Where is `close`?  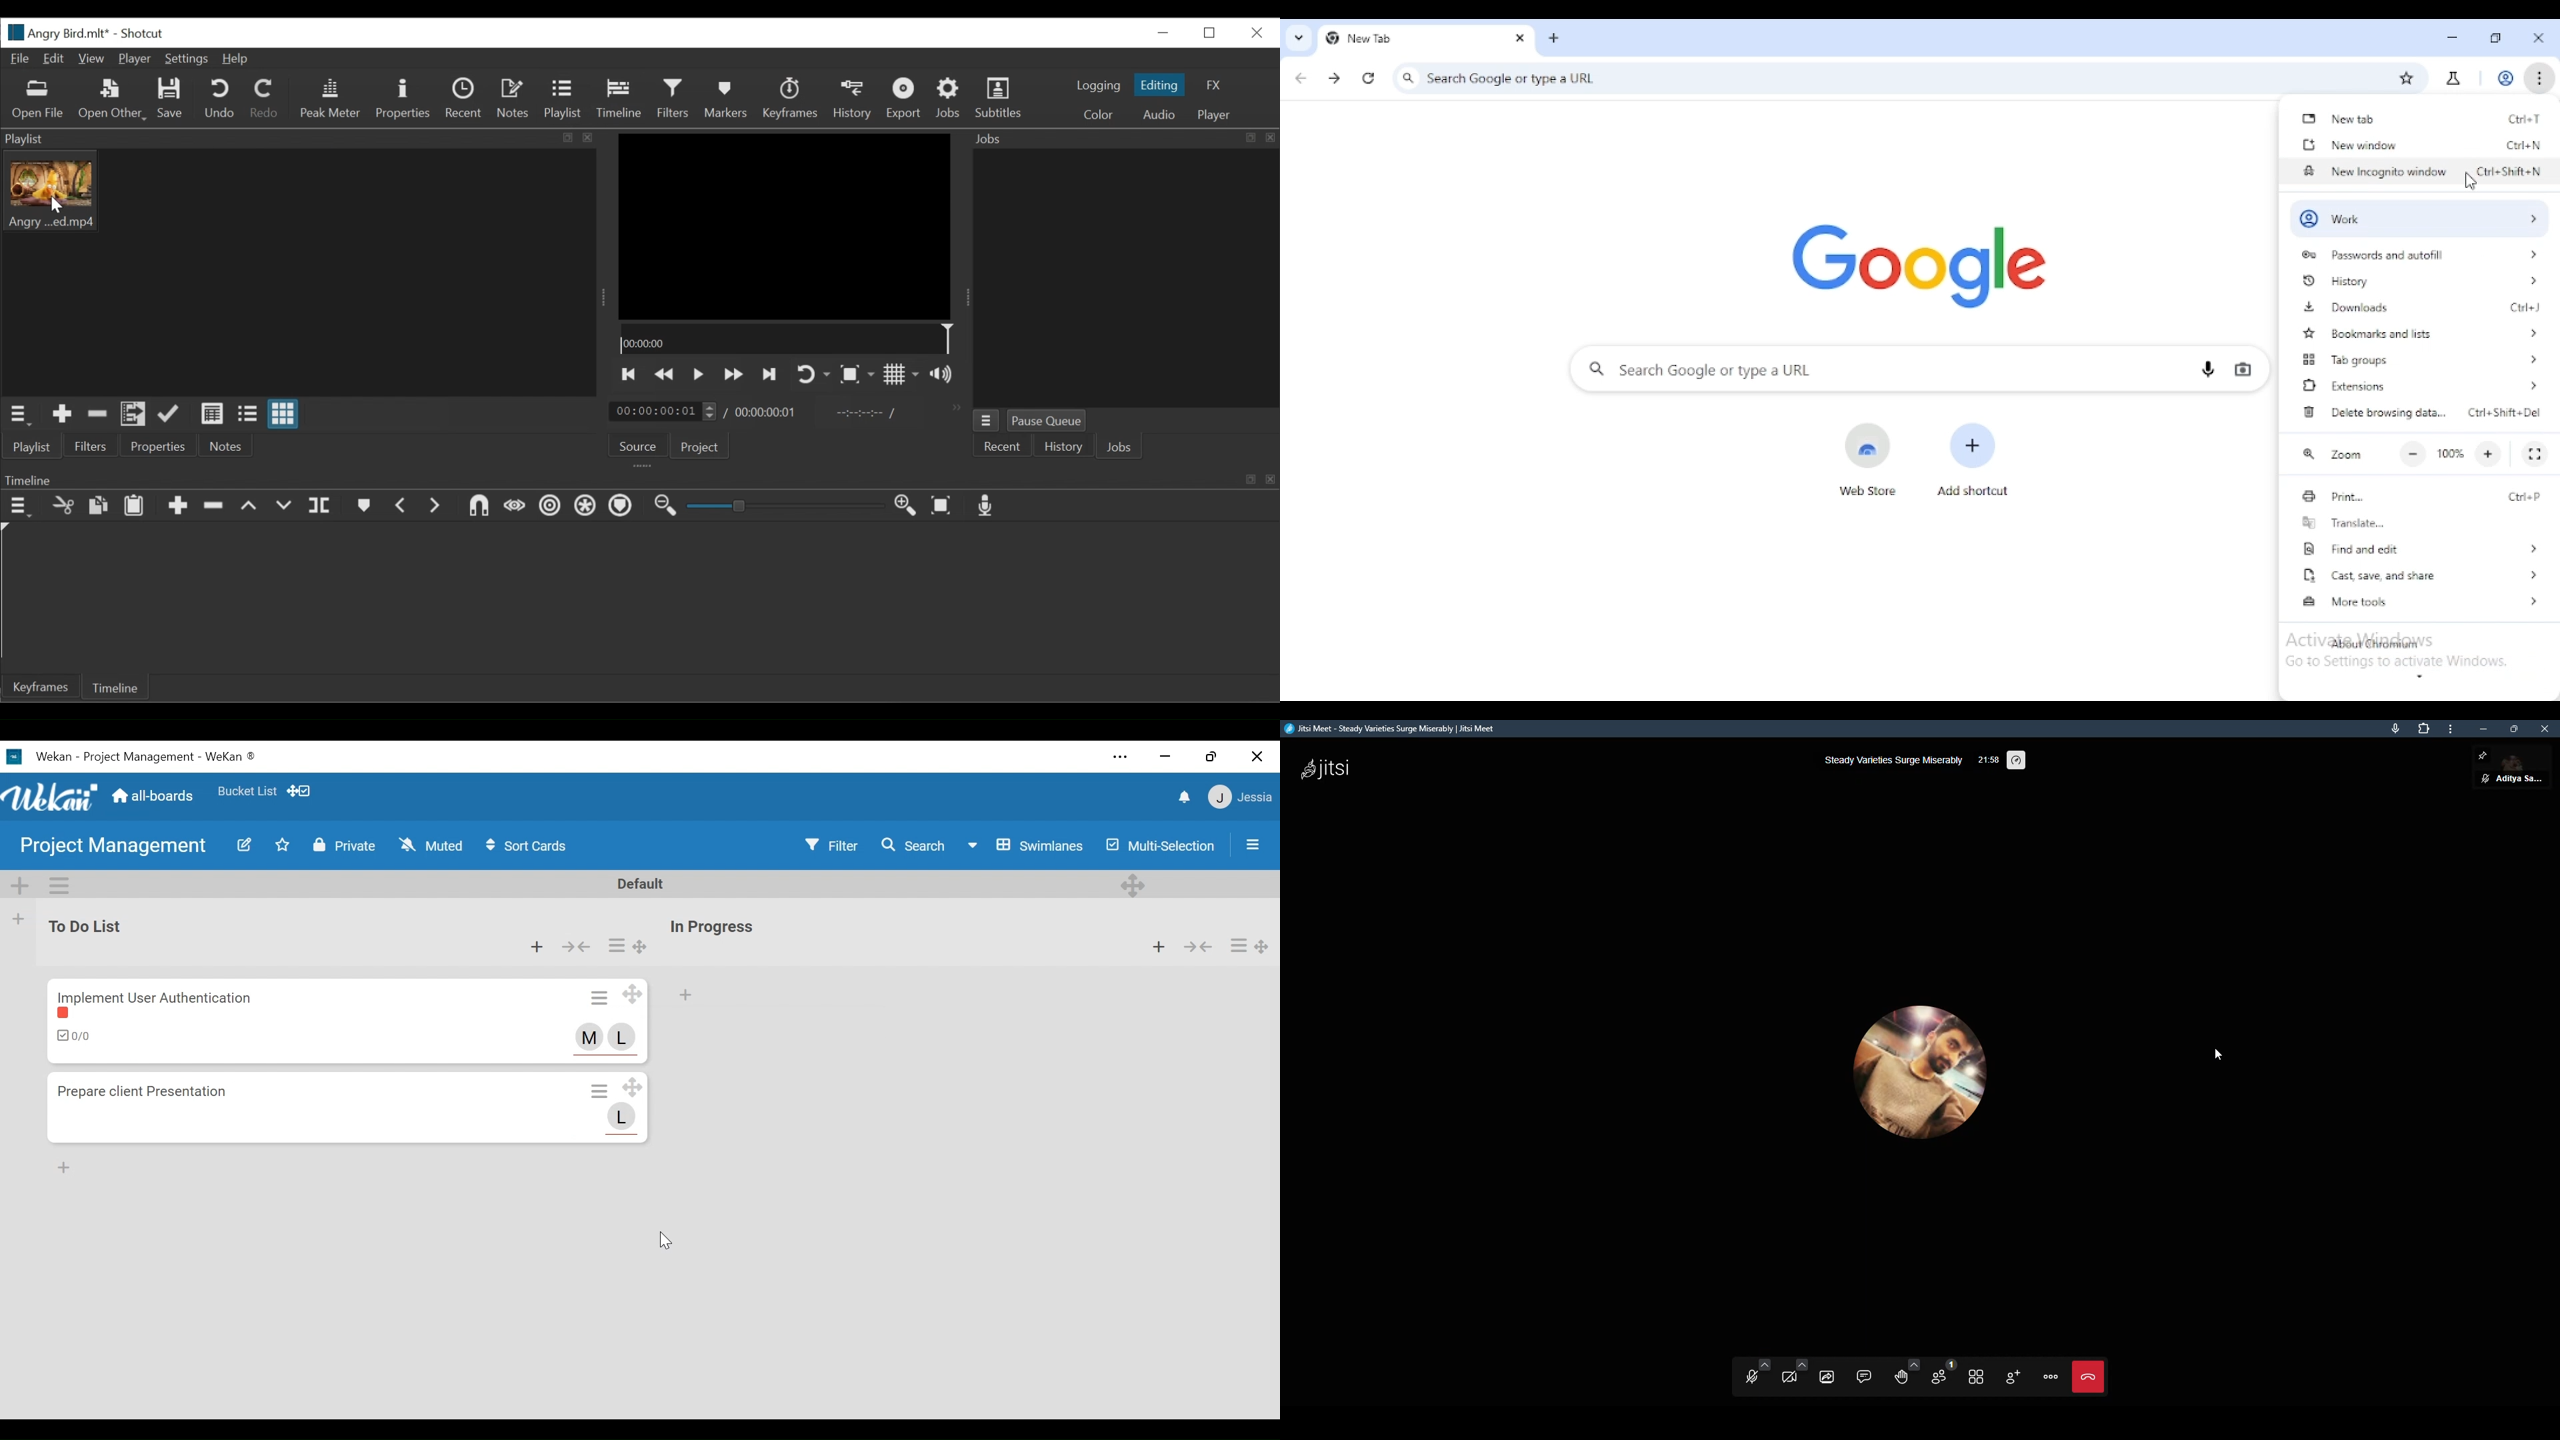 close is located at coordinates (1259, 757).